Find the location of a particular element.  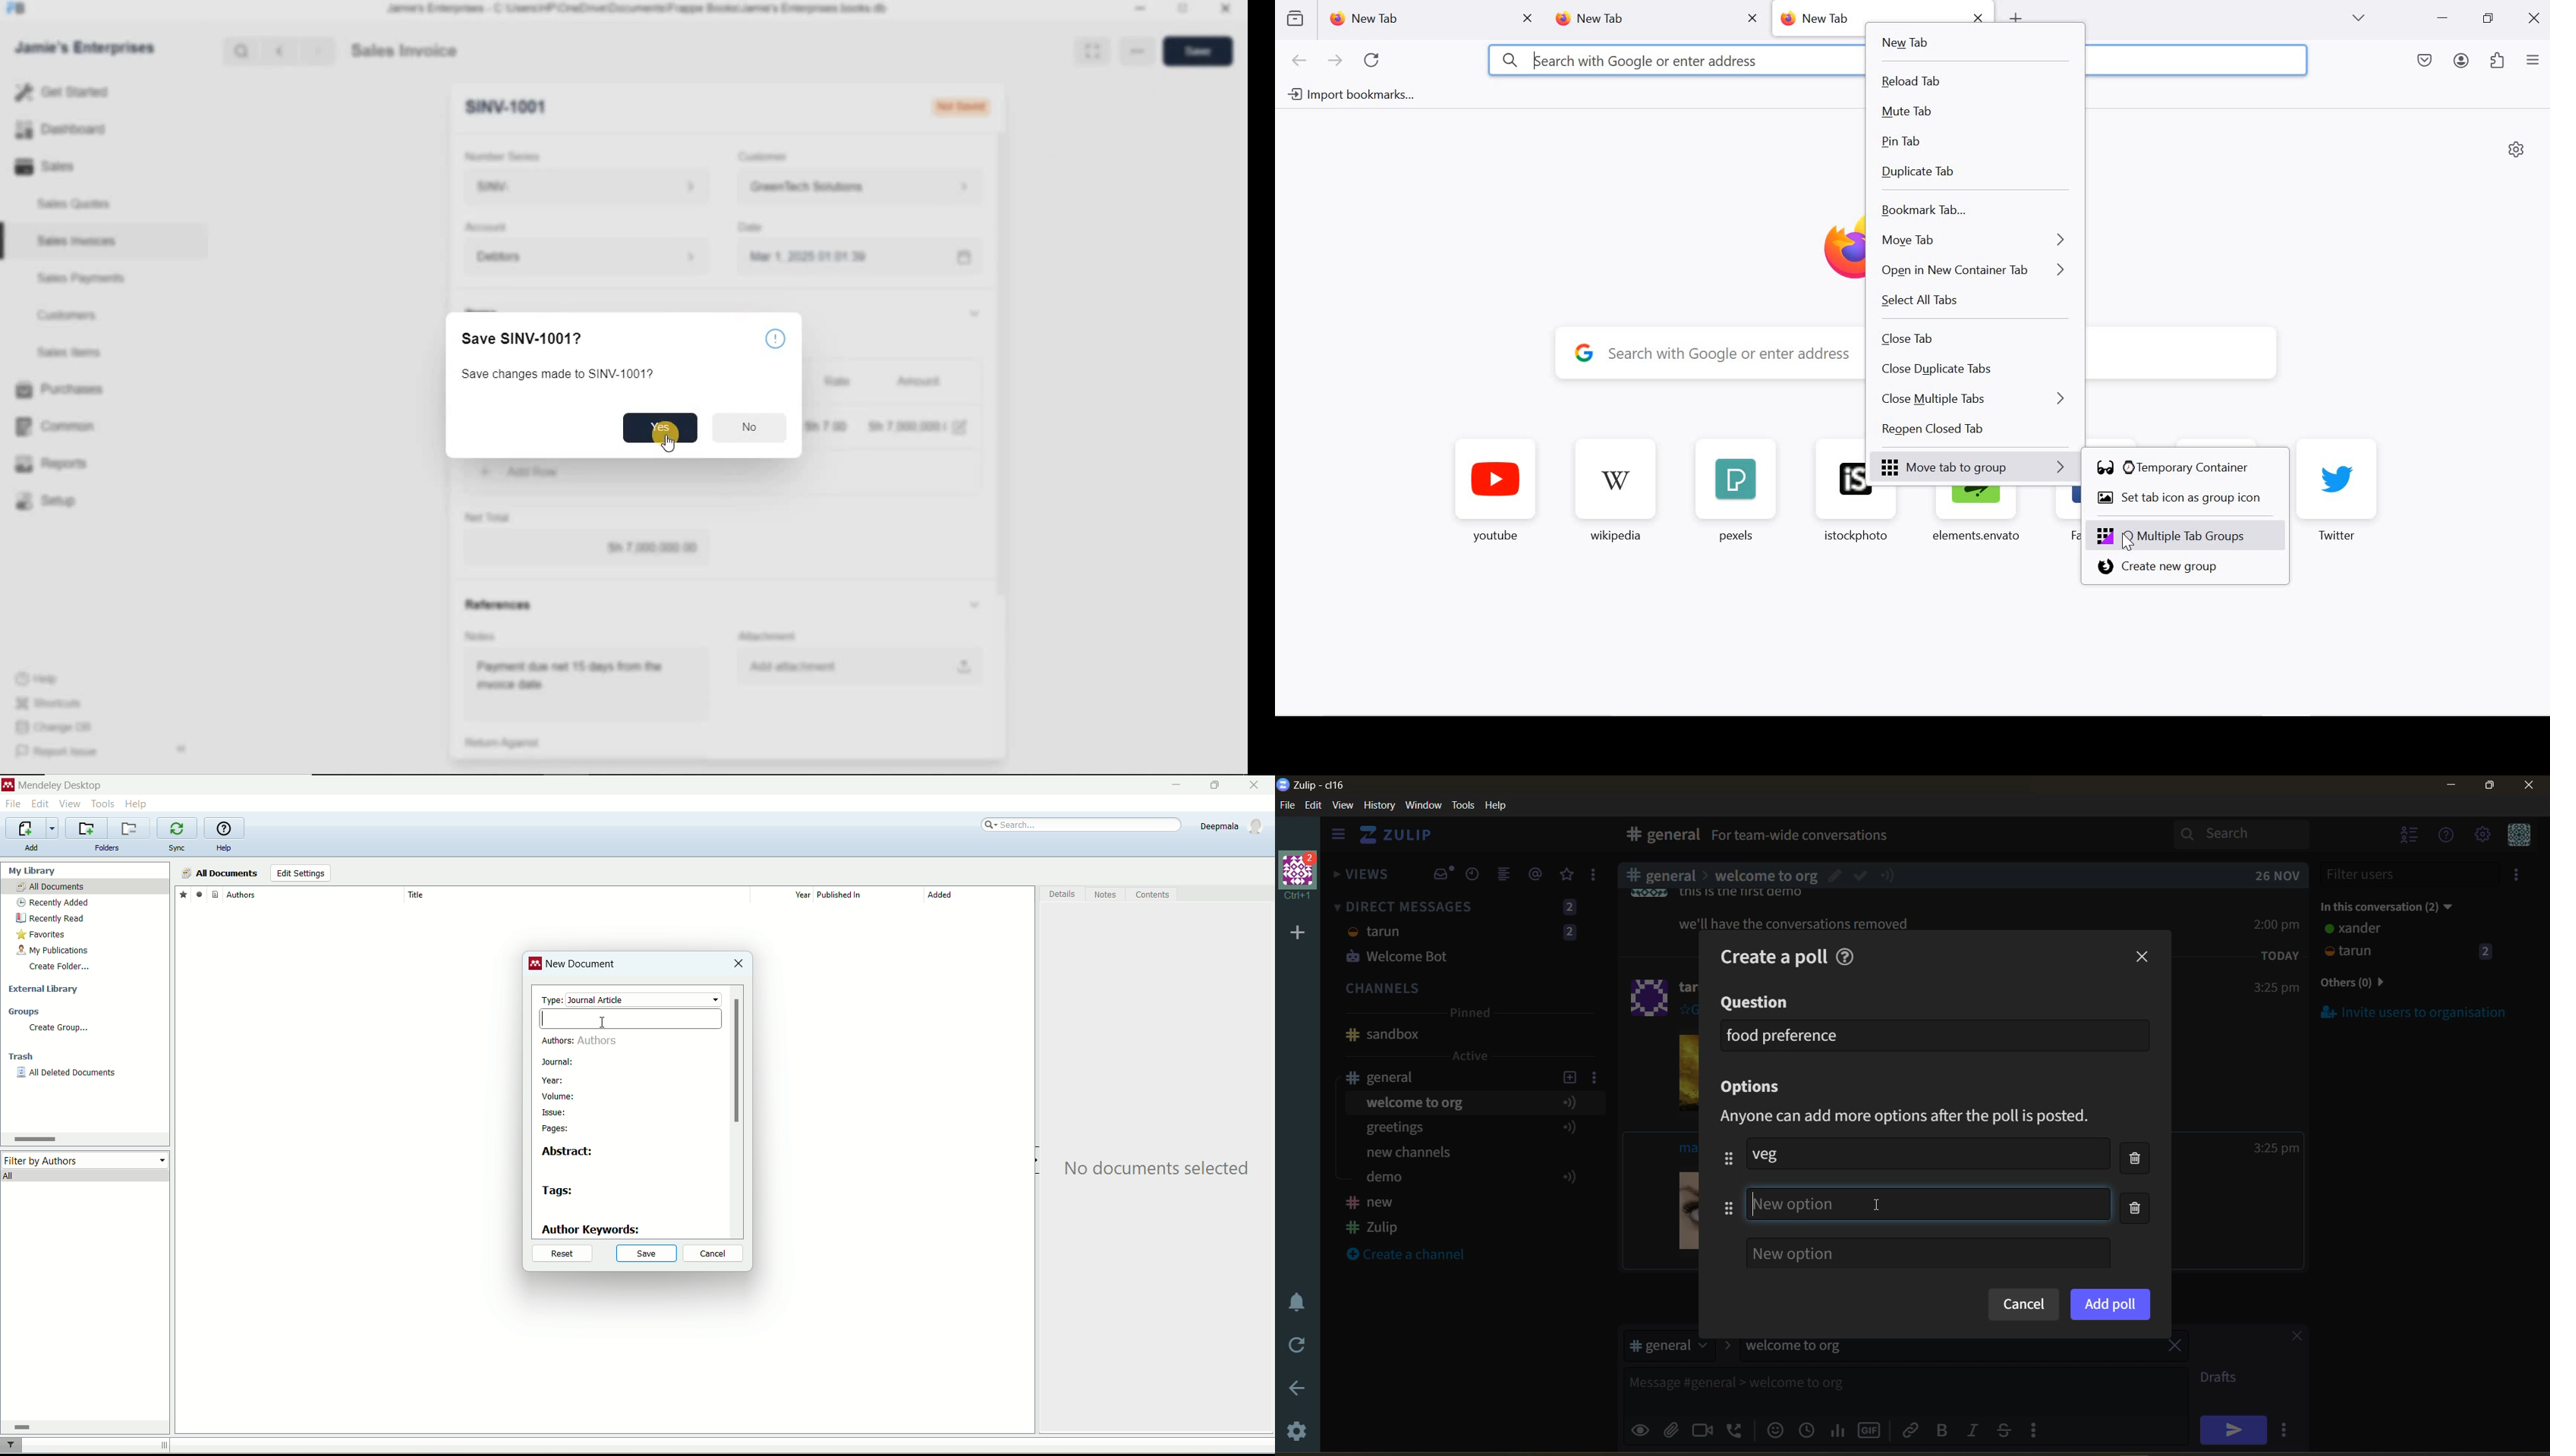

create group is located at coordinates (58, 1028).